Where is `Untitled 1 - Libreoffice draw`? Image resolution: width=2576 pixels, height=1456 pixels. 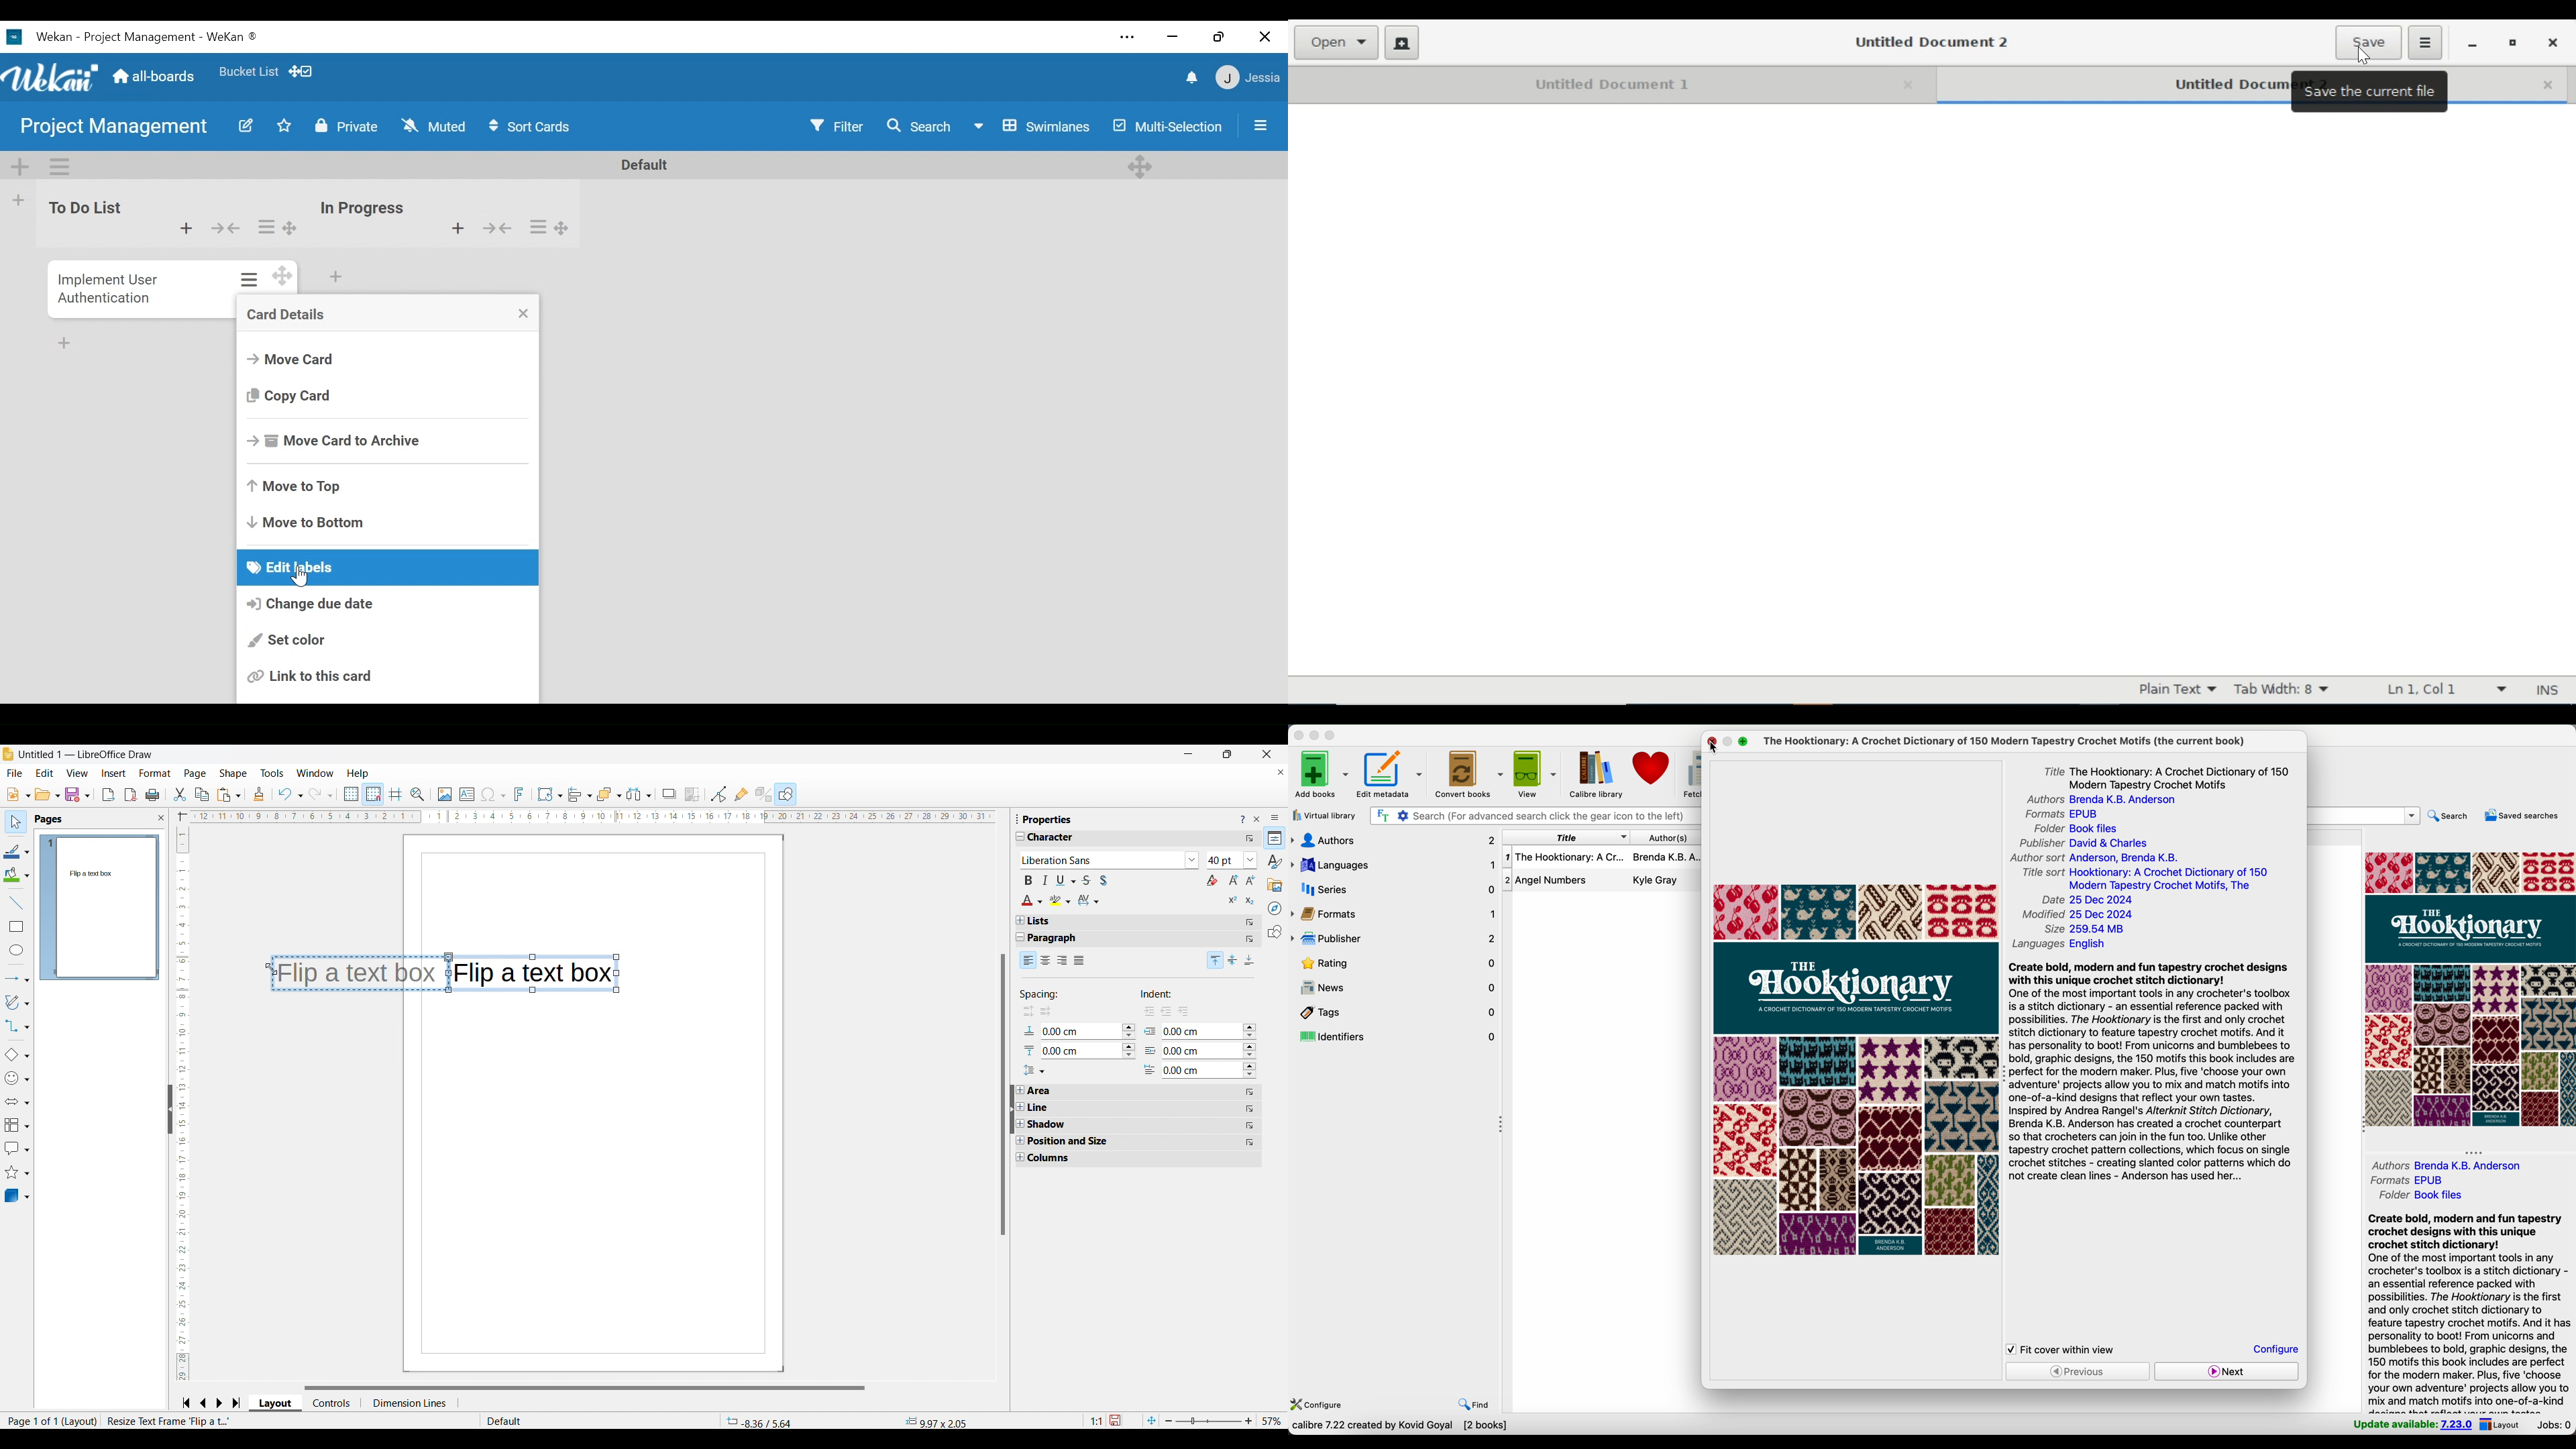
Untitled 1 - Libreoffice draw is located at coordinates (85, 754).